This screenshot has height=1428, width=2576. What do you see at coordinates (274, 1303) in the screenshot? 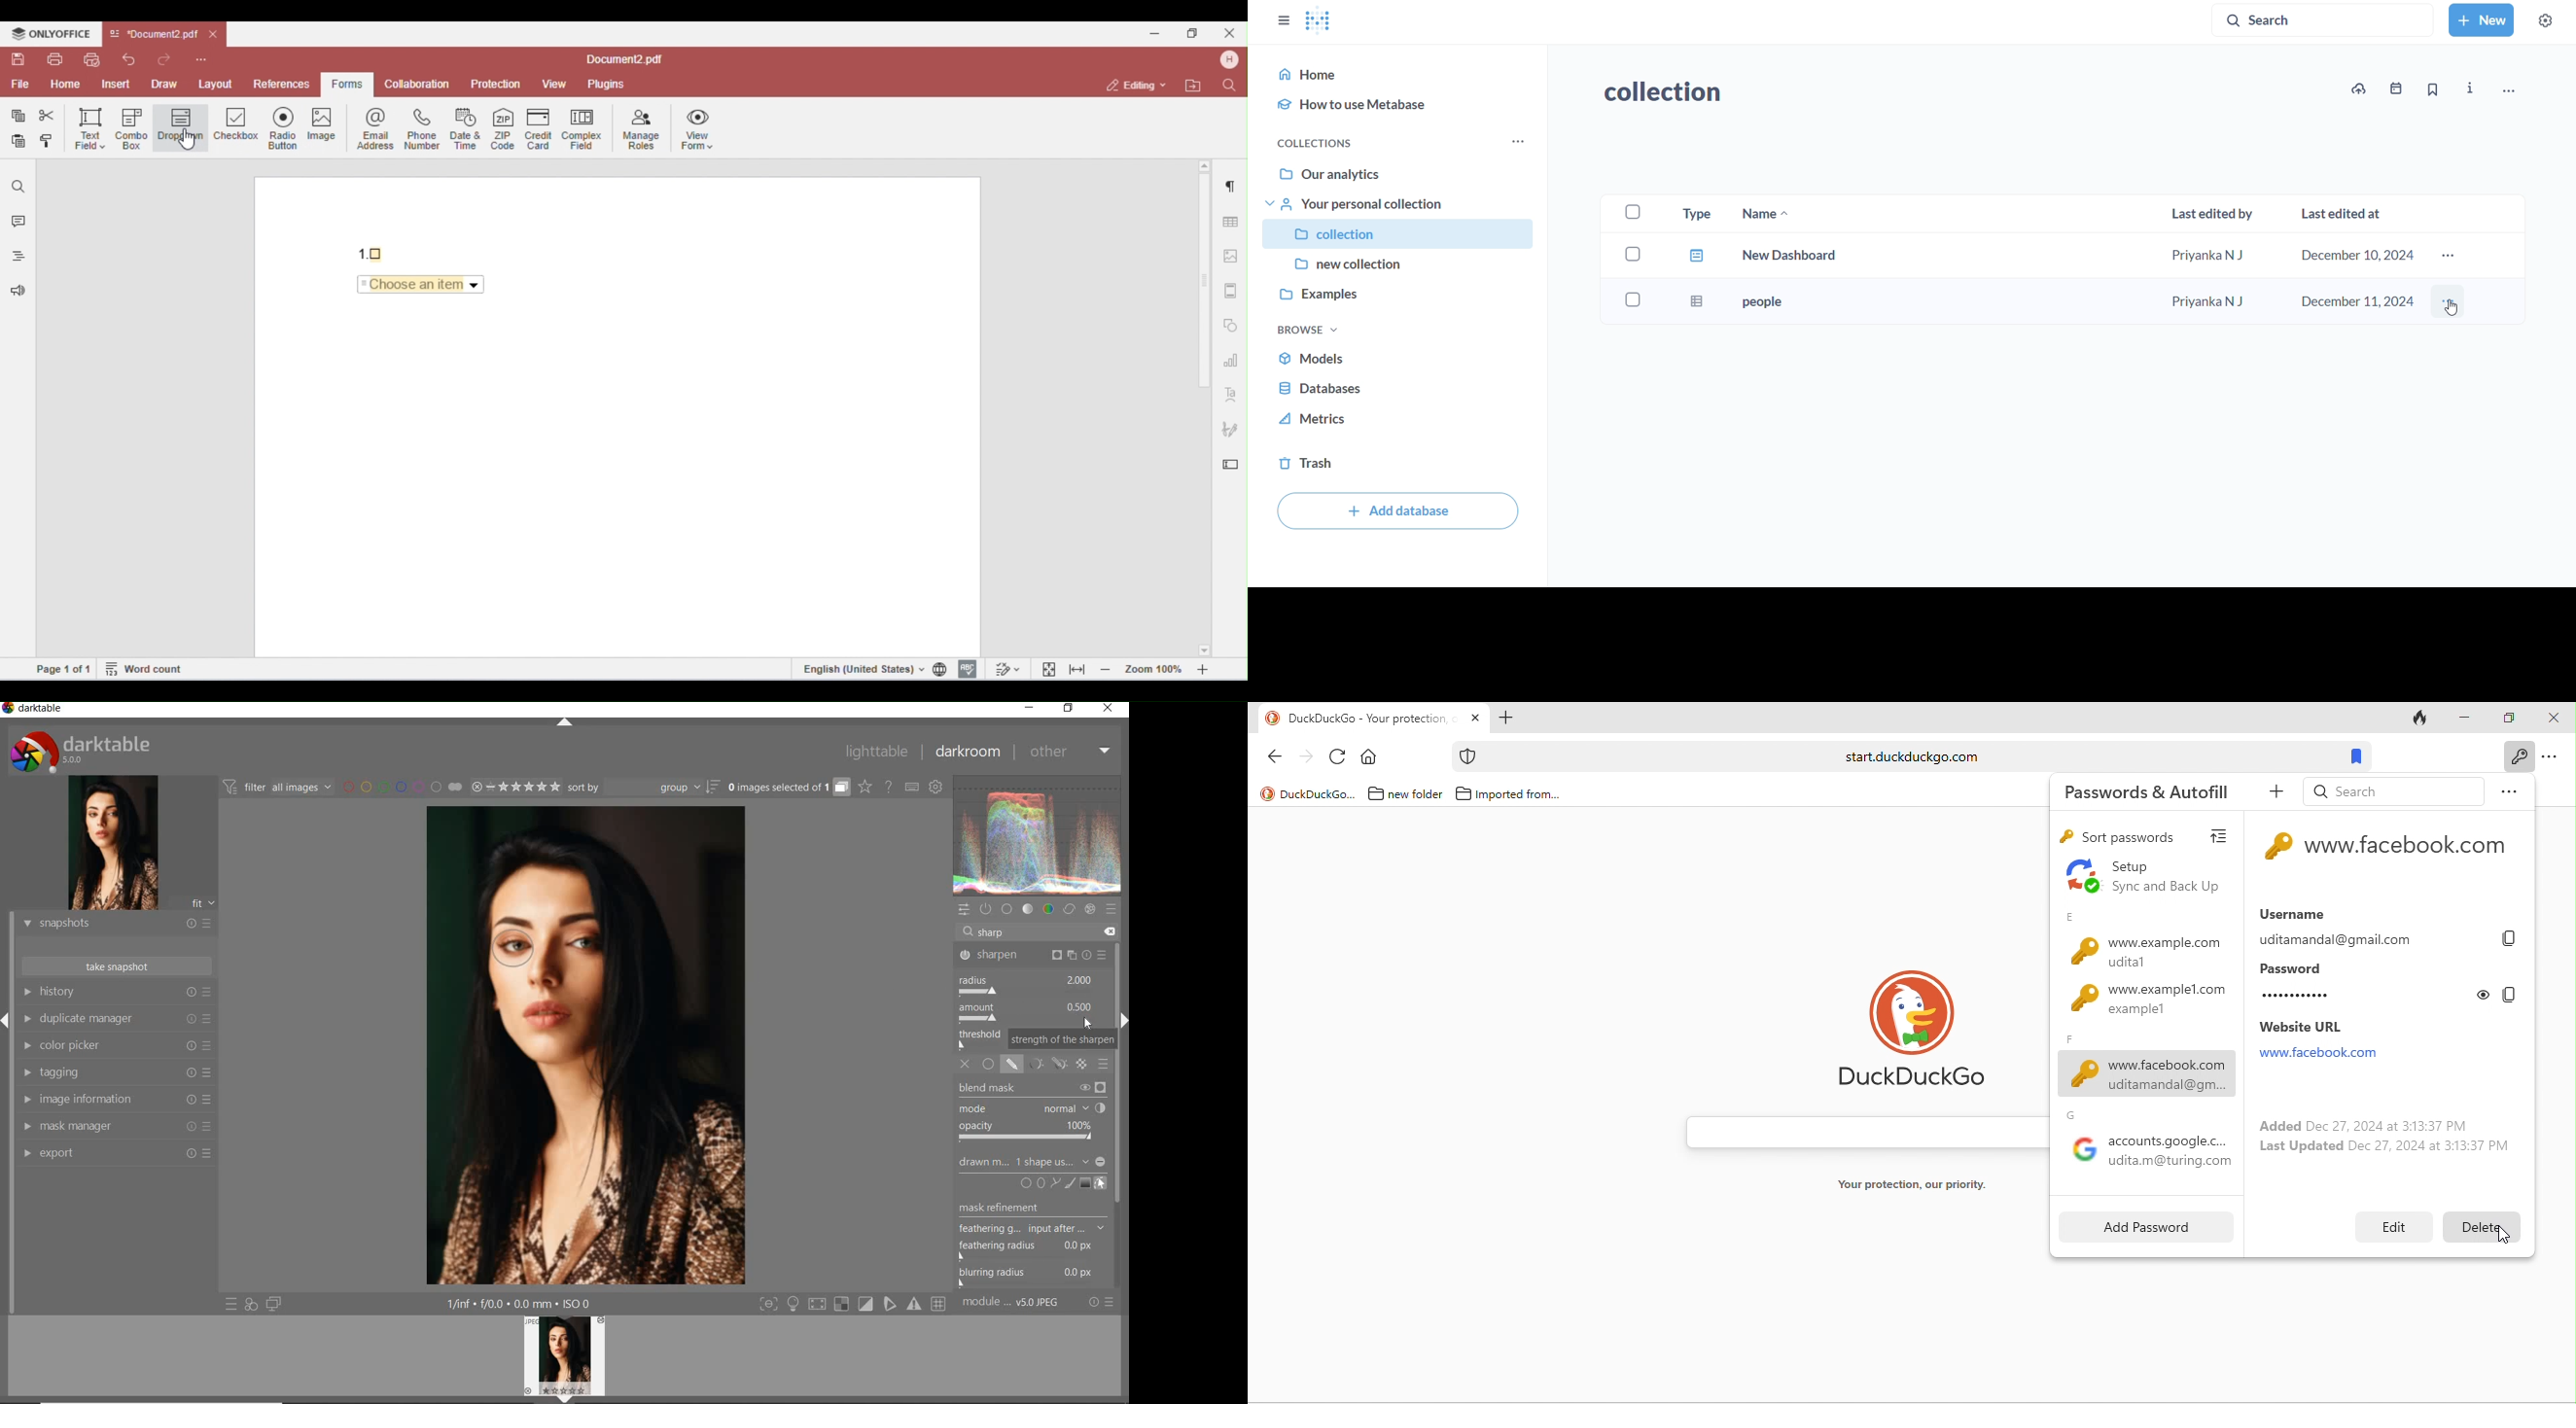
I see `display a second darkroom image window` at bounding box center [274, 1303].